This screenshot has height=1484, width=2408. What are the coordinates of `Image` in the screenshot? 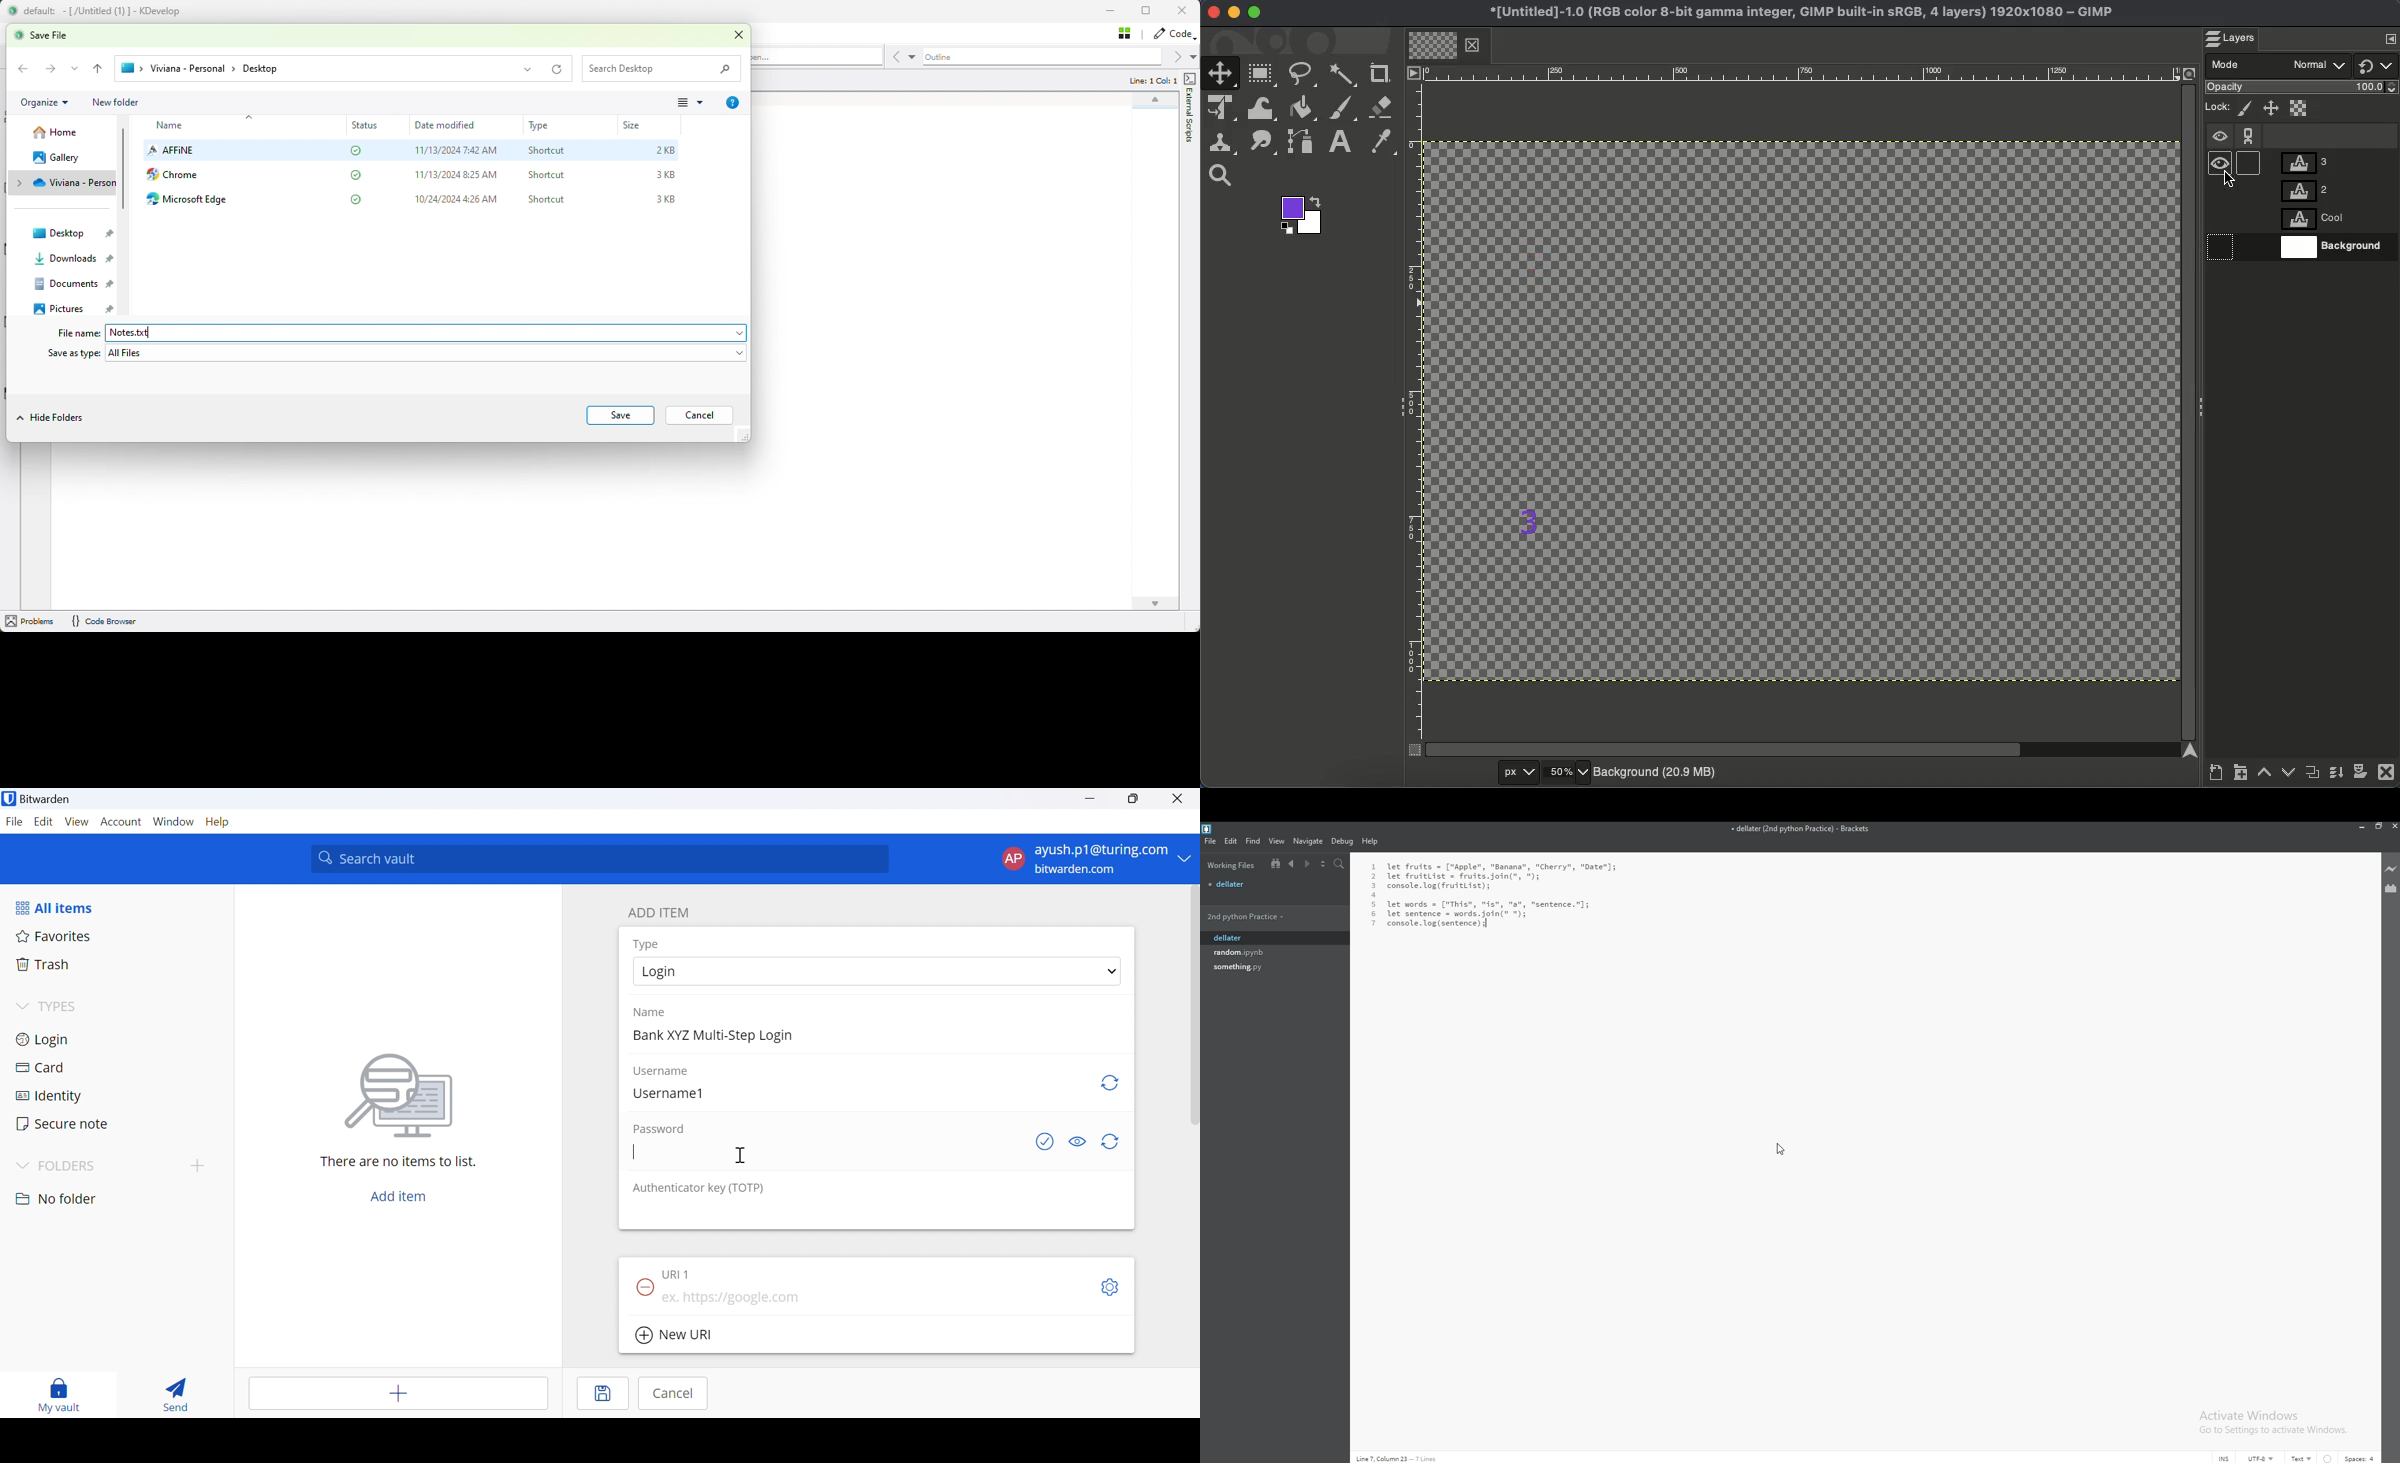 It's located at (401, 1096).